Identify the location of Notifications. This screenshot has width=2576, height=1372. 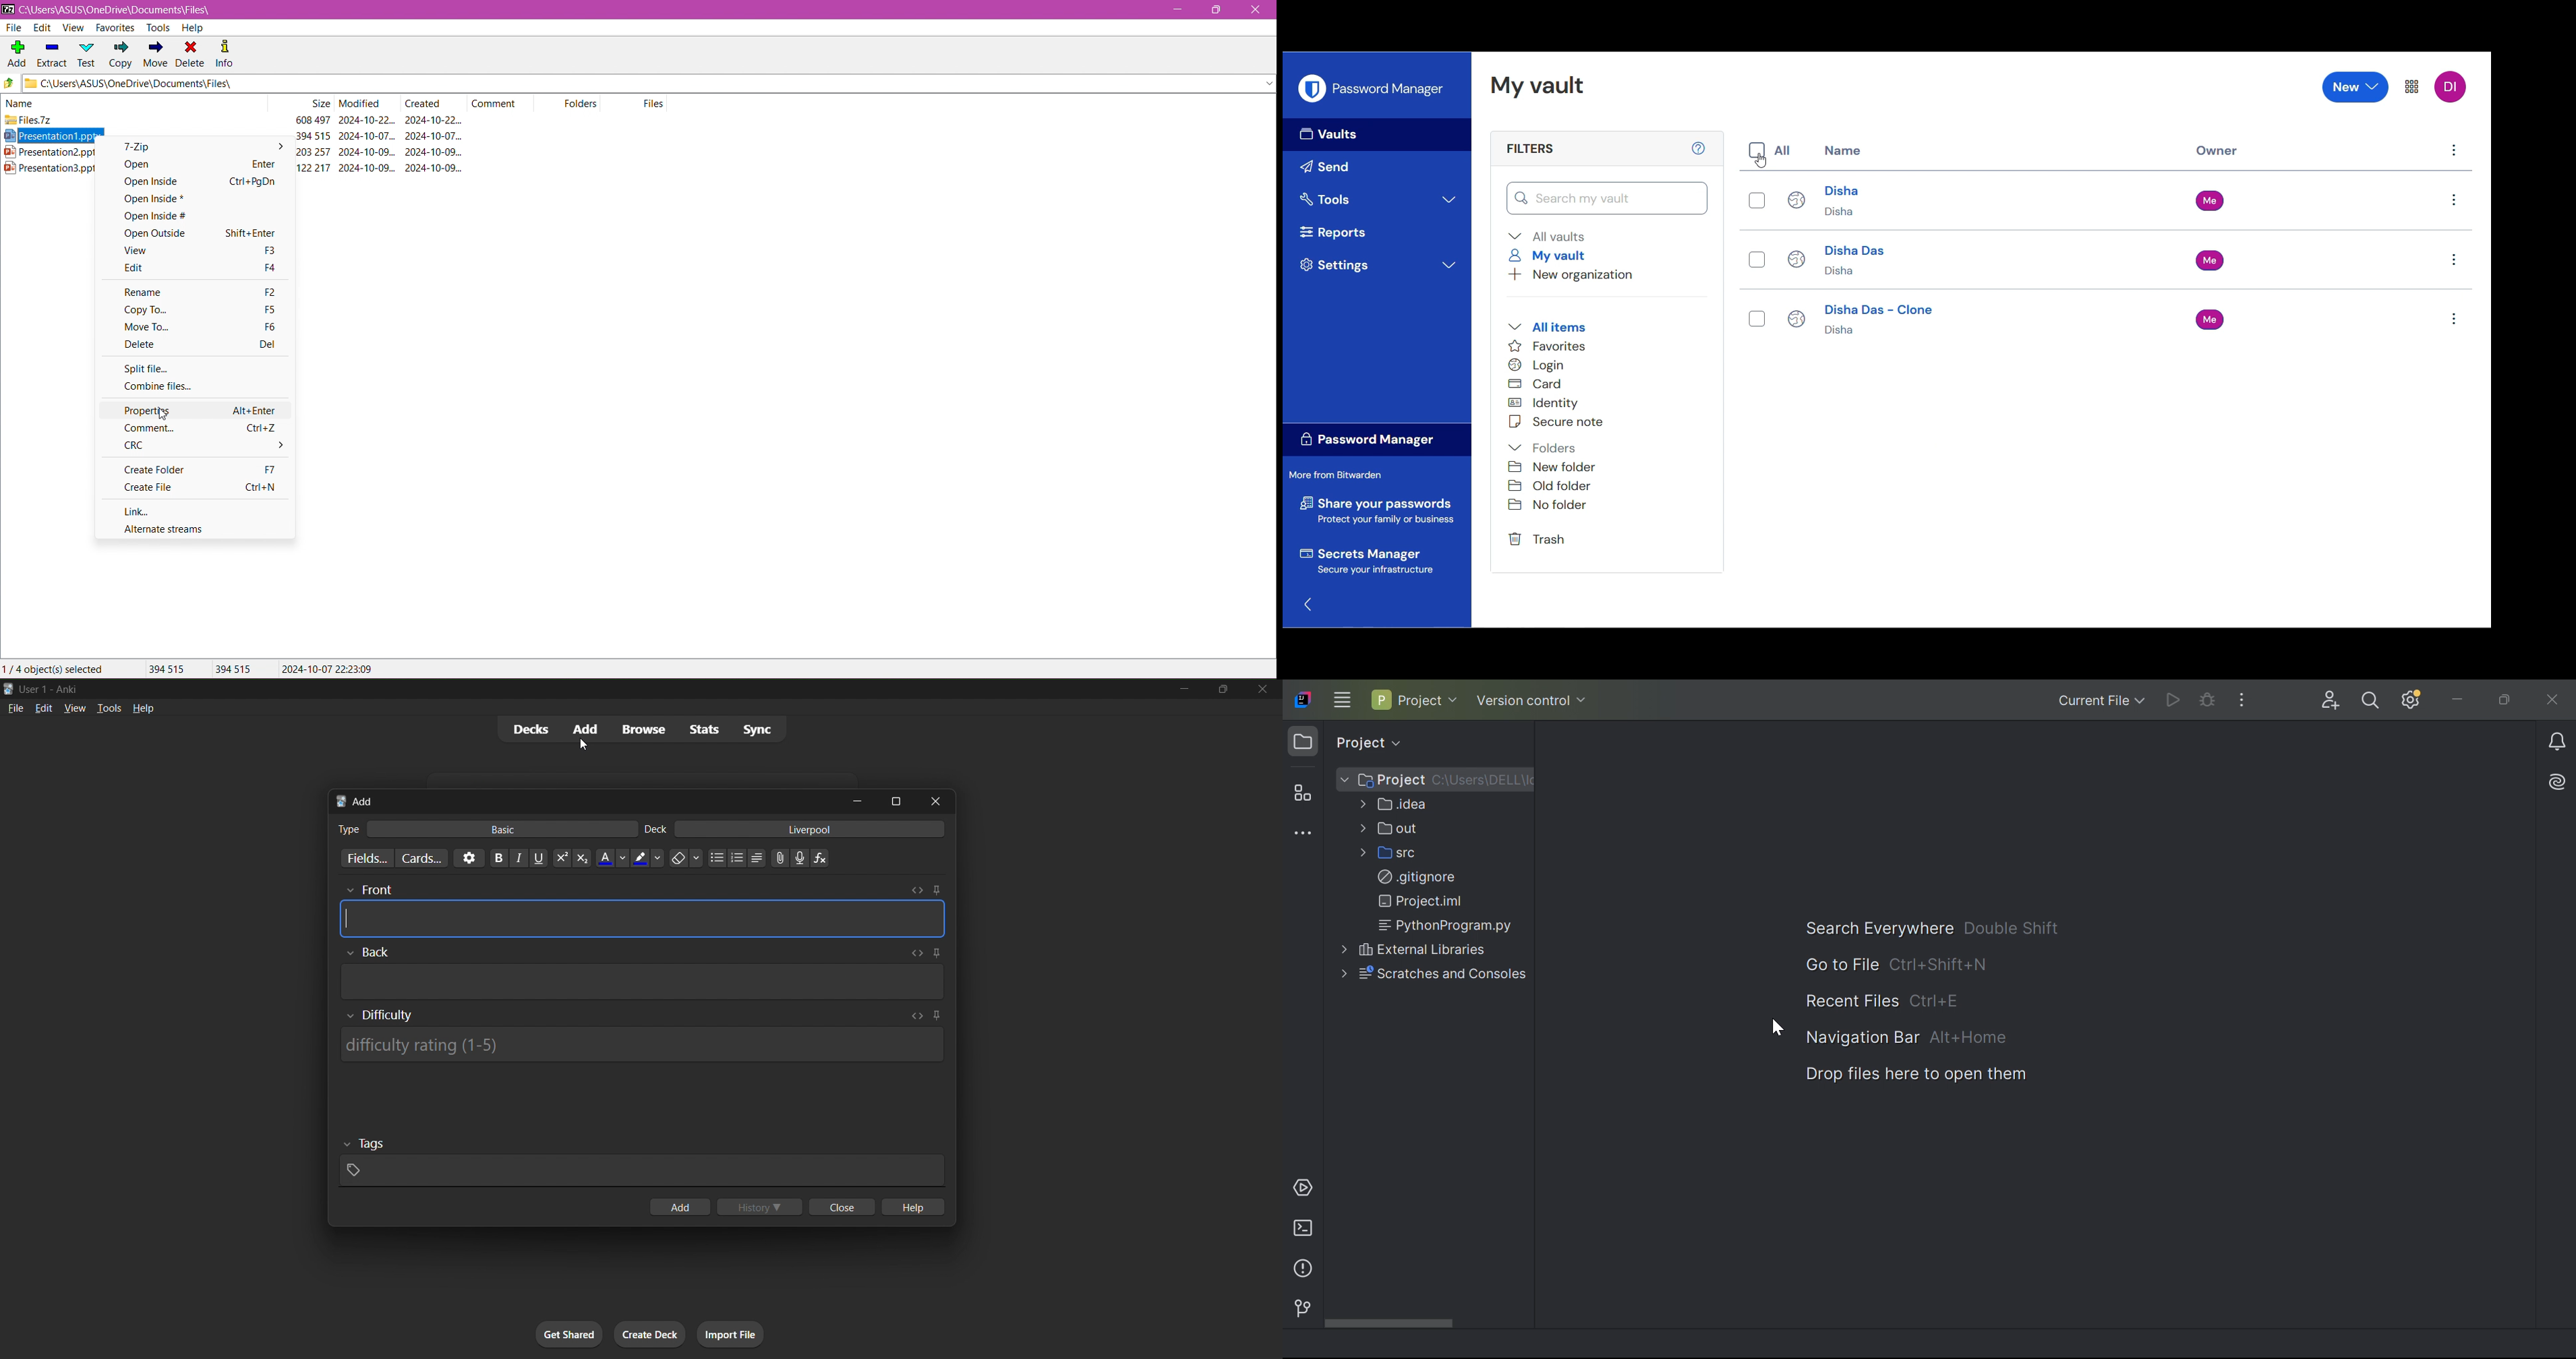
(2559, 741).